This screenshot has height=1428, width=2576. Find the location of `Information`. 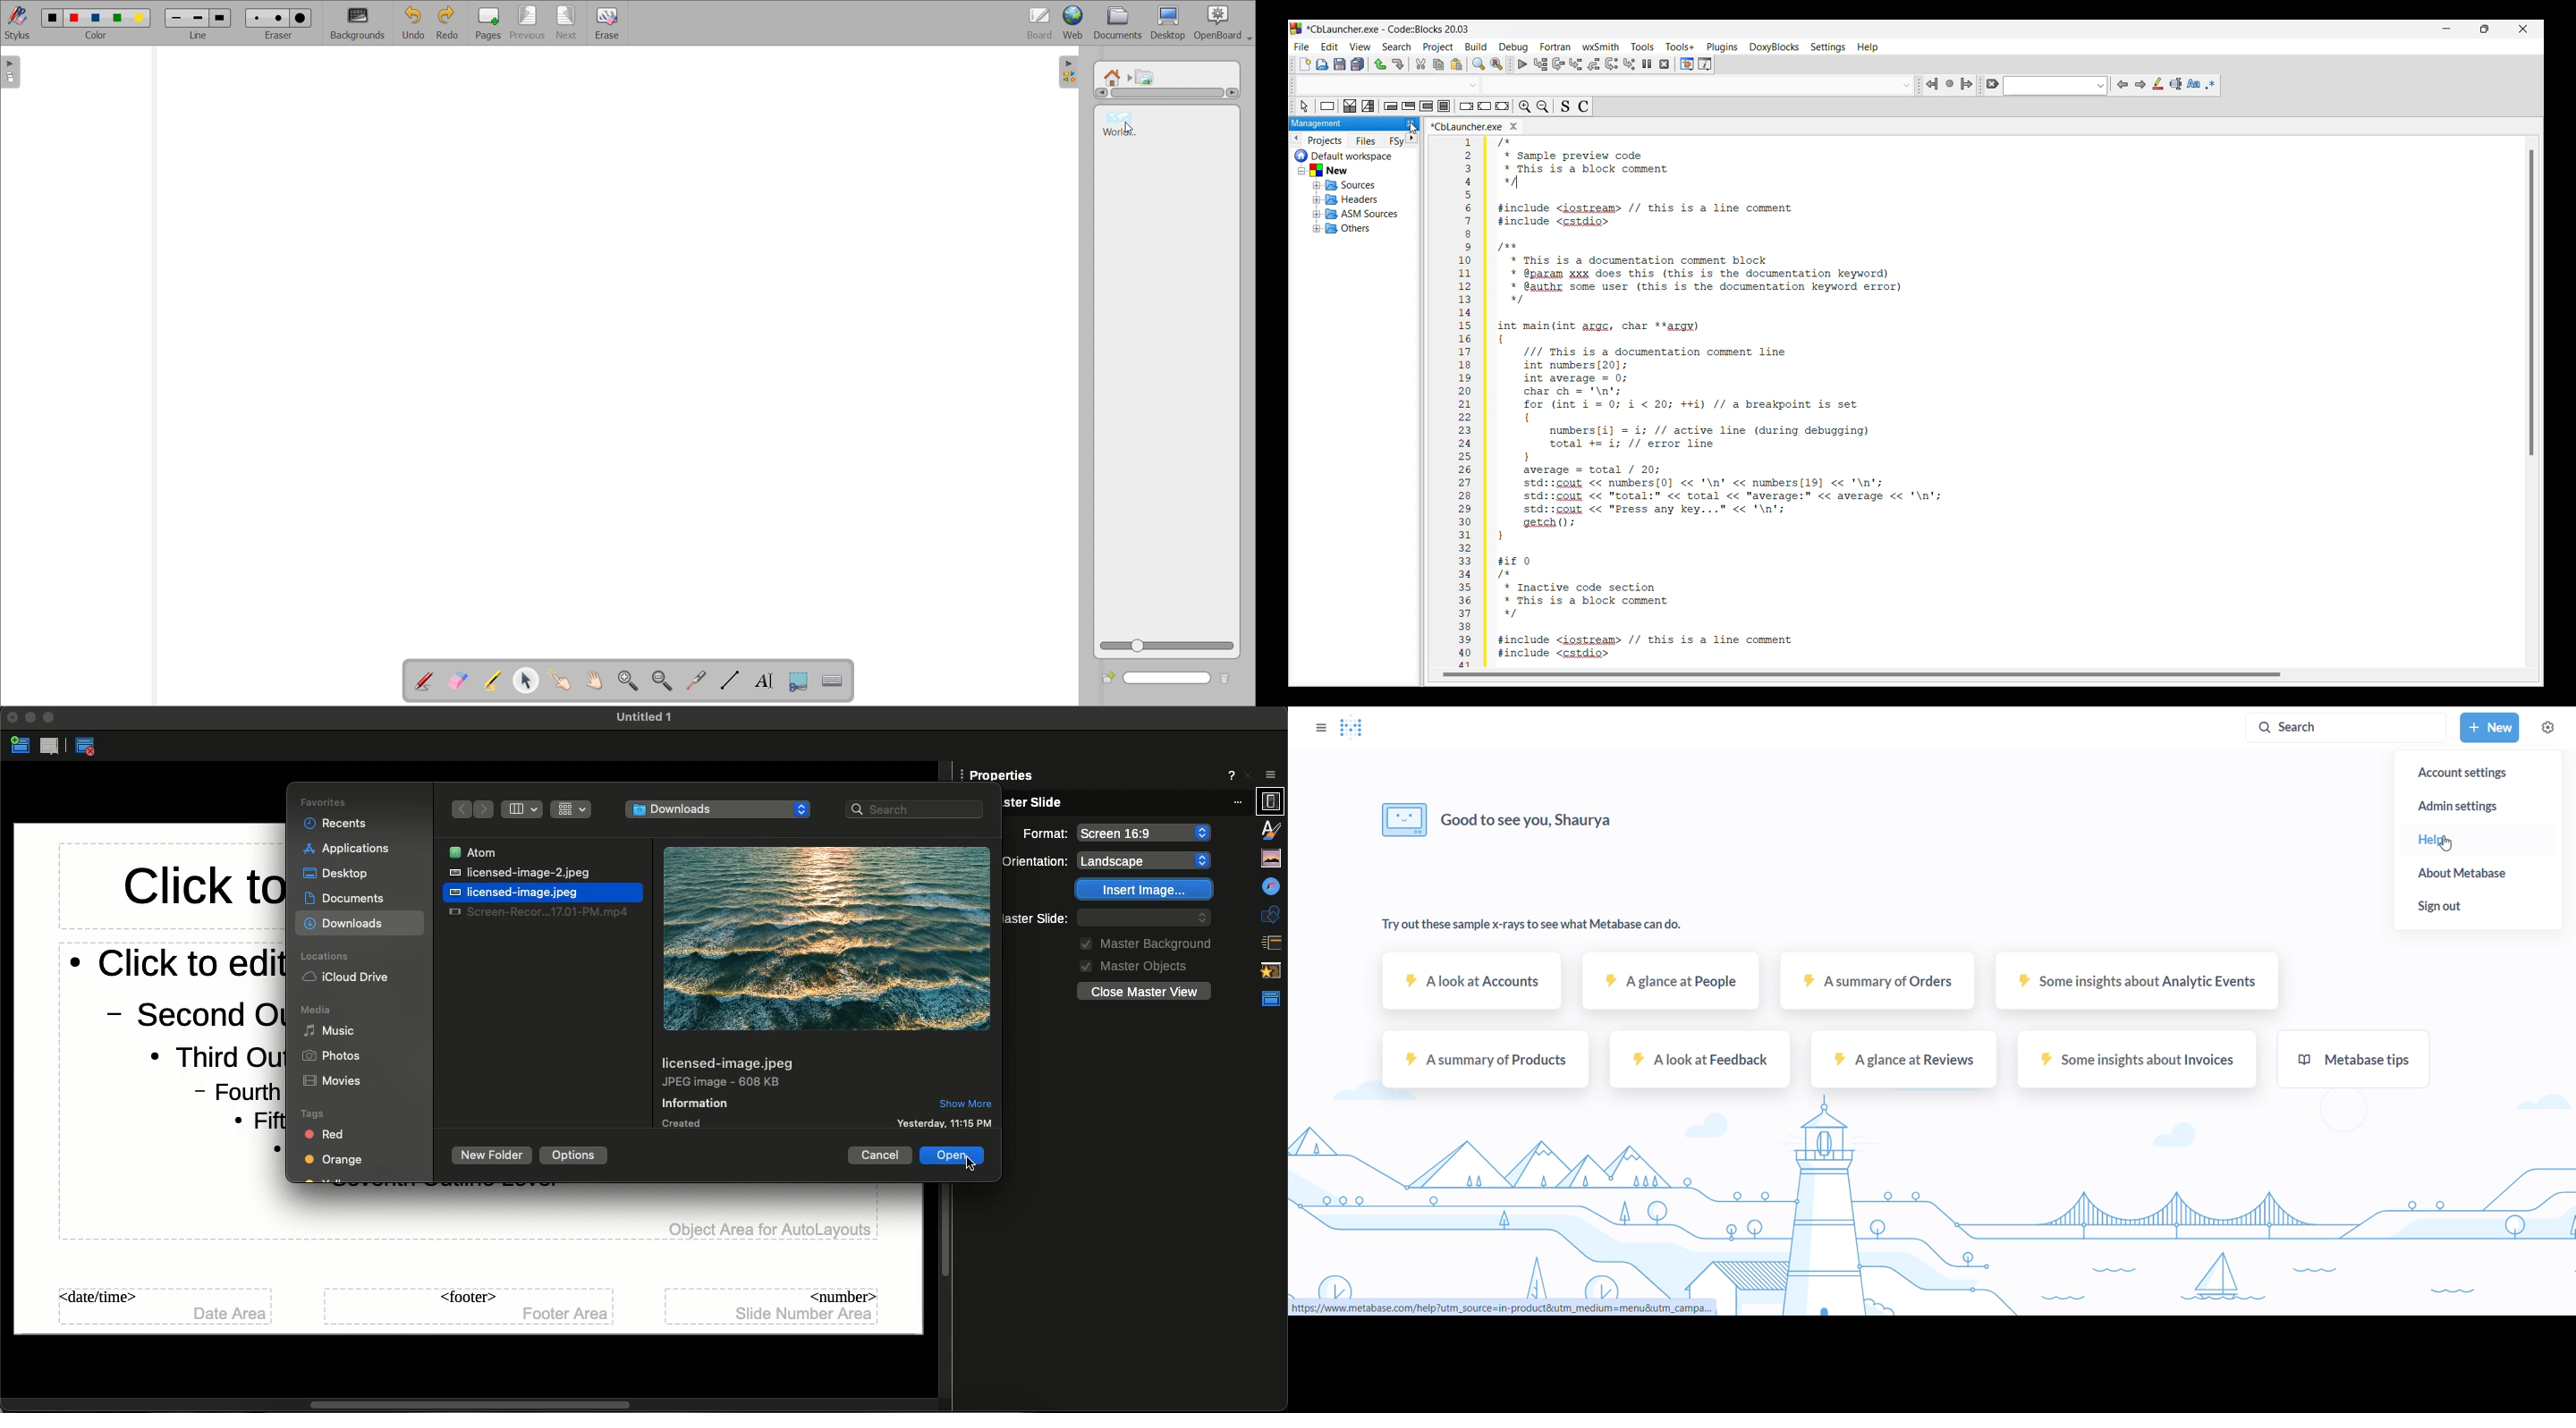

Information is located at coordinates (824, 1104).